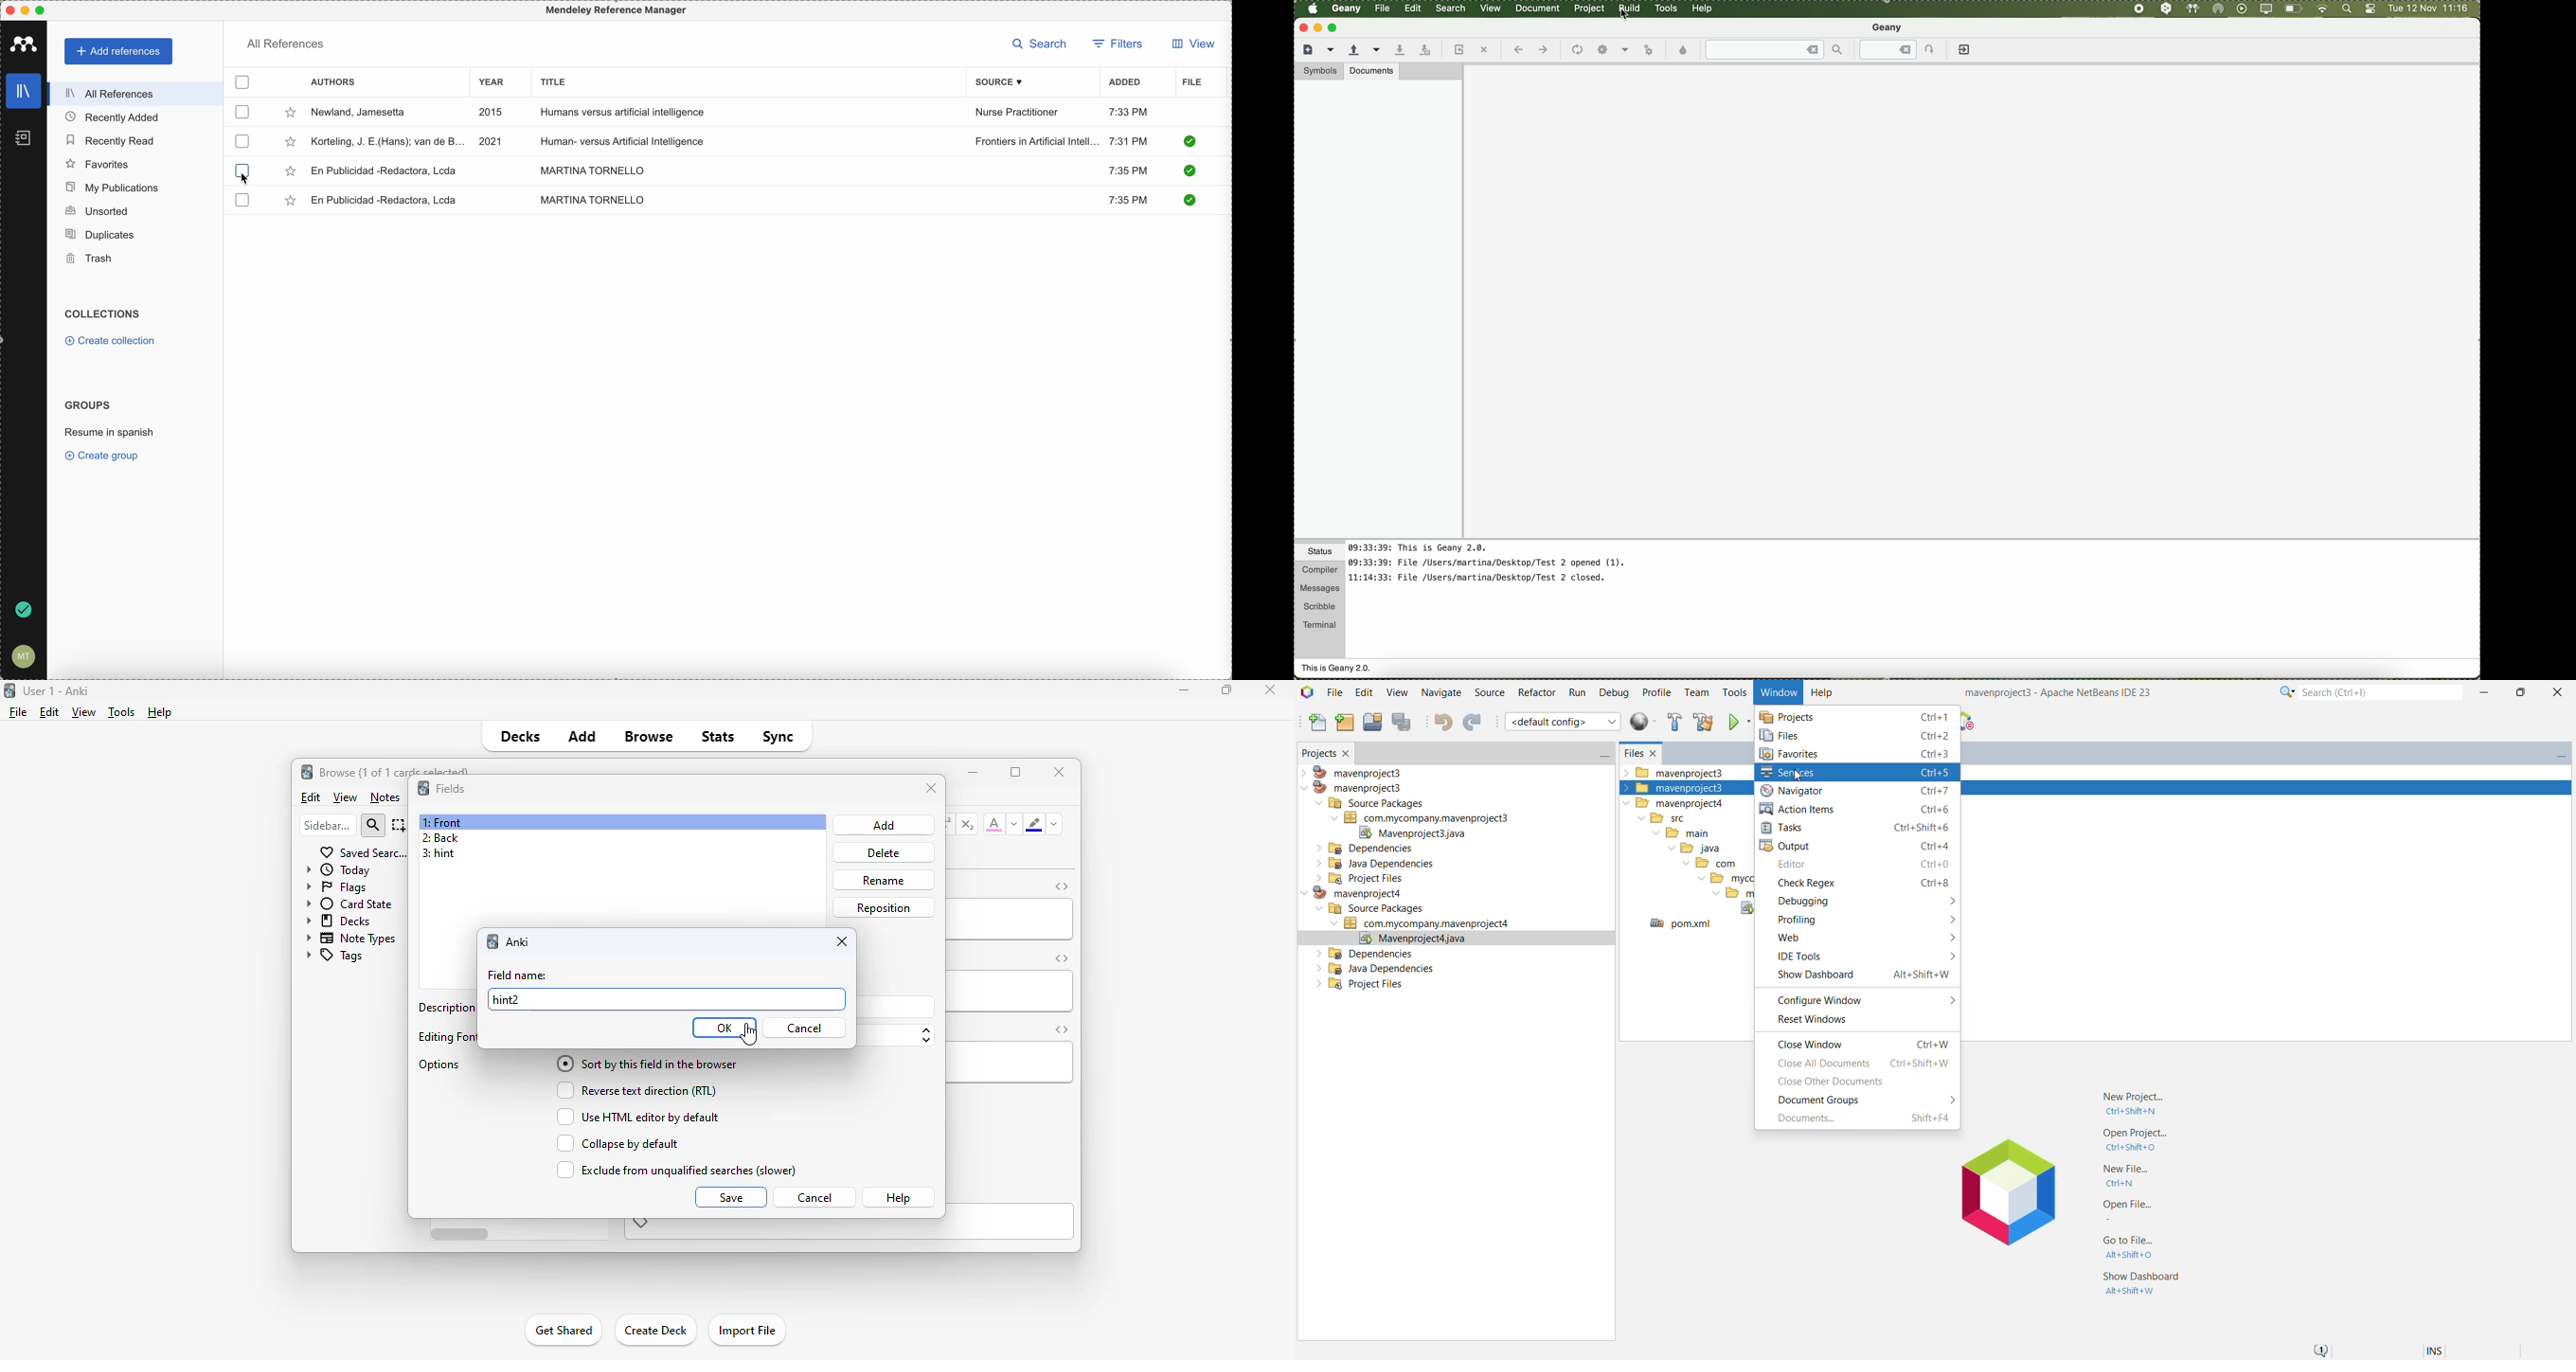 The image size is (2576, 1372). I want to click on edit, so click(312, 797).